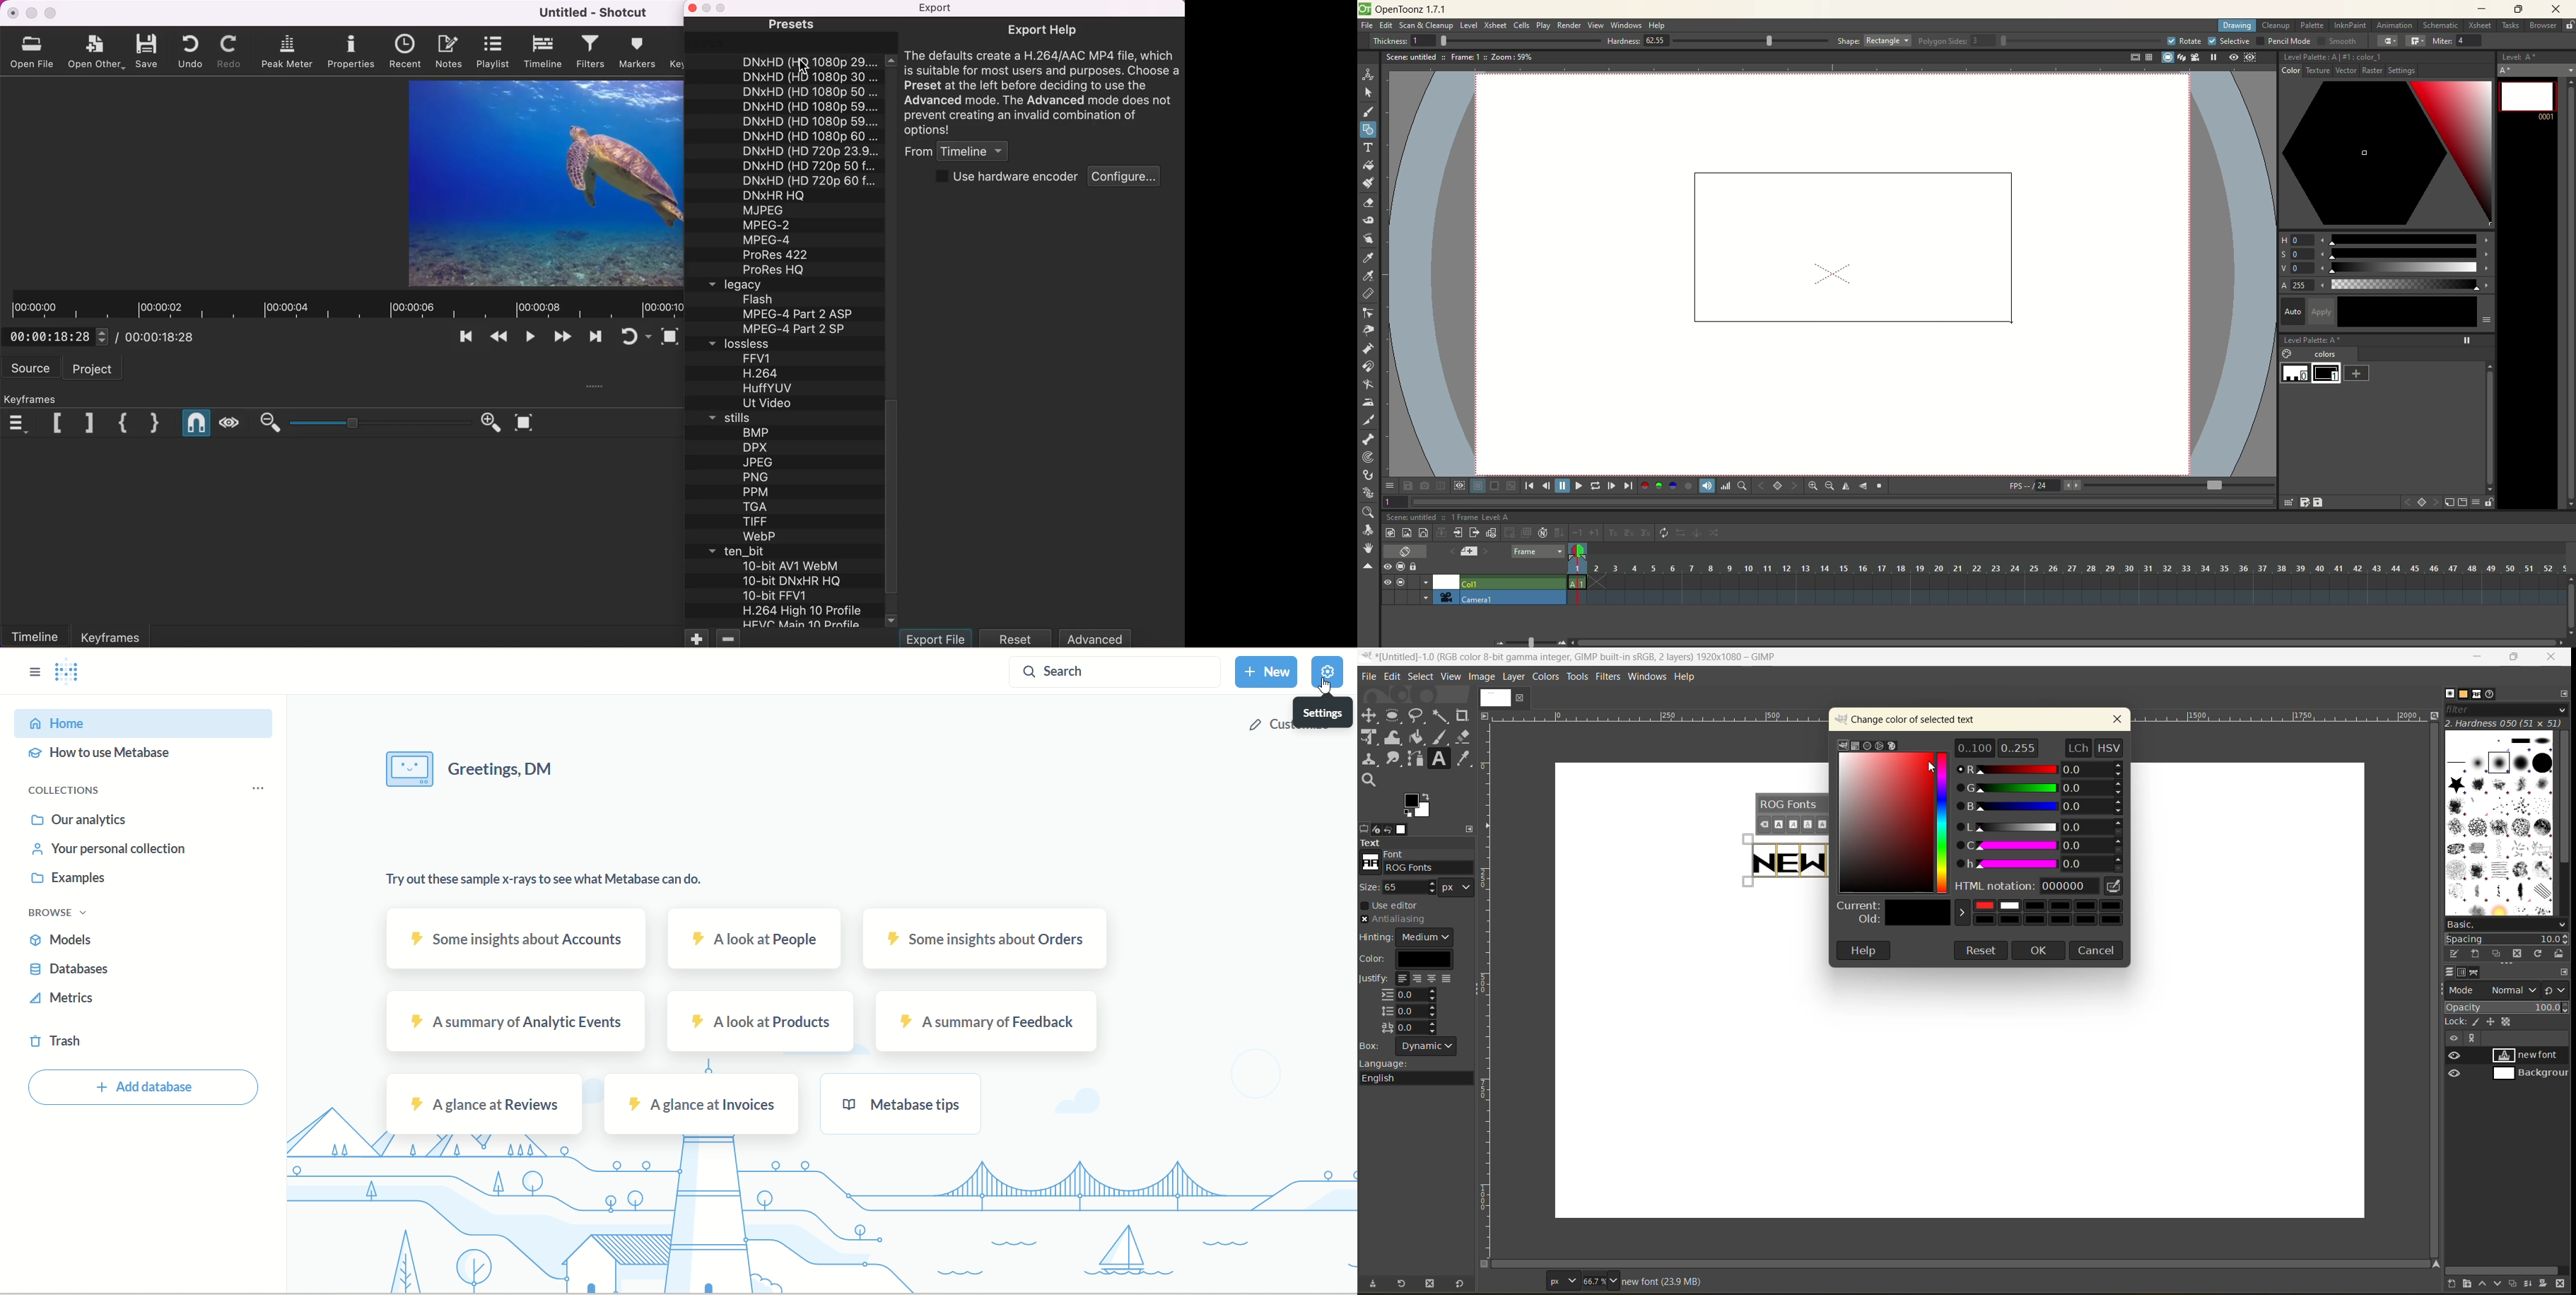  Describe the element at coordinates (1630, 486) in the screenshot. I see `last frame` at that location.